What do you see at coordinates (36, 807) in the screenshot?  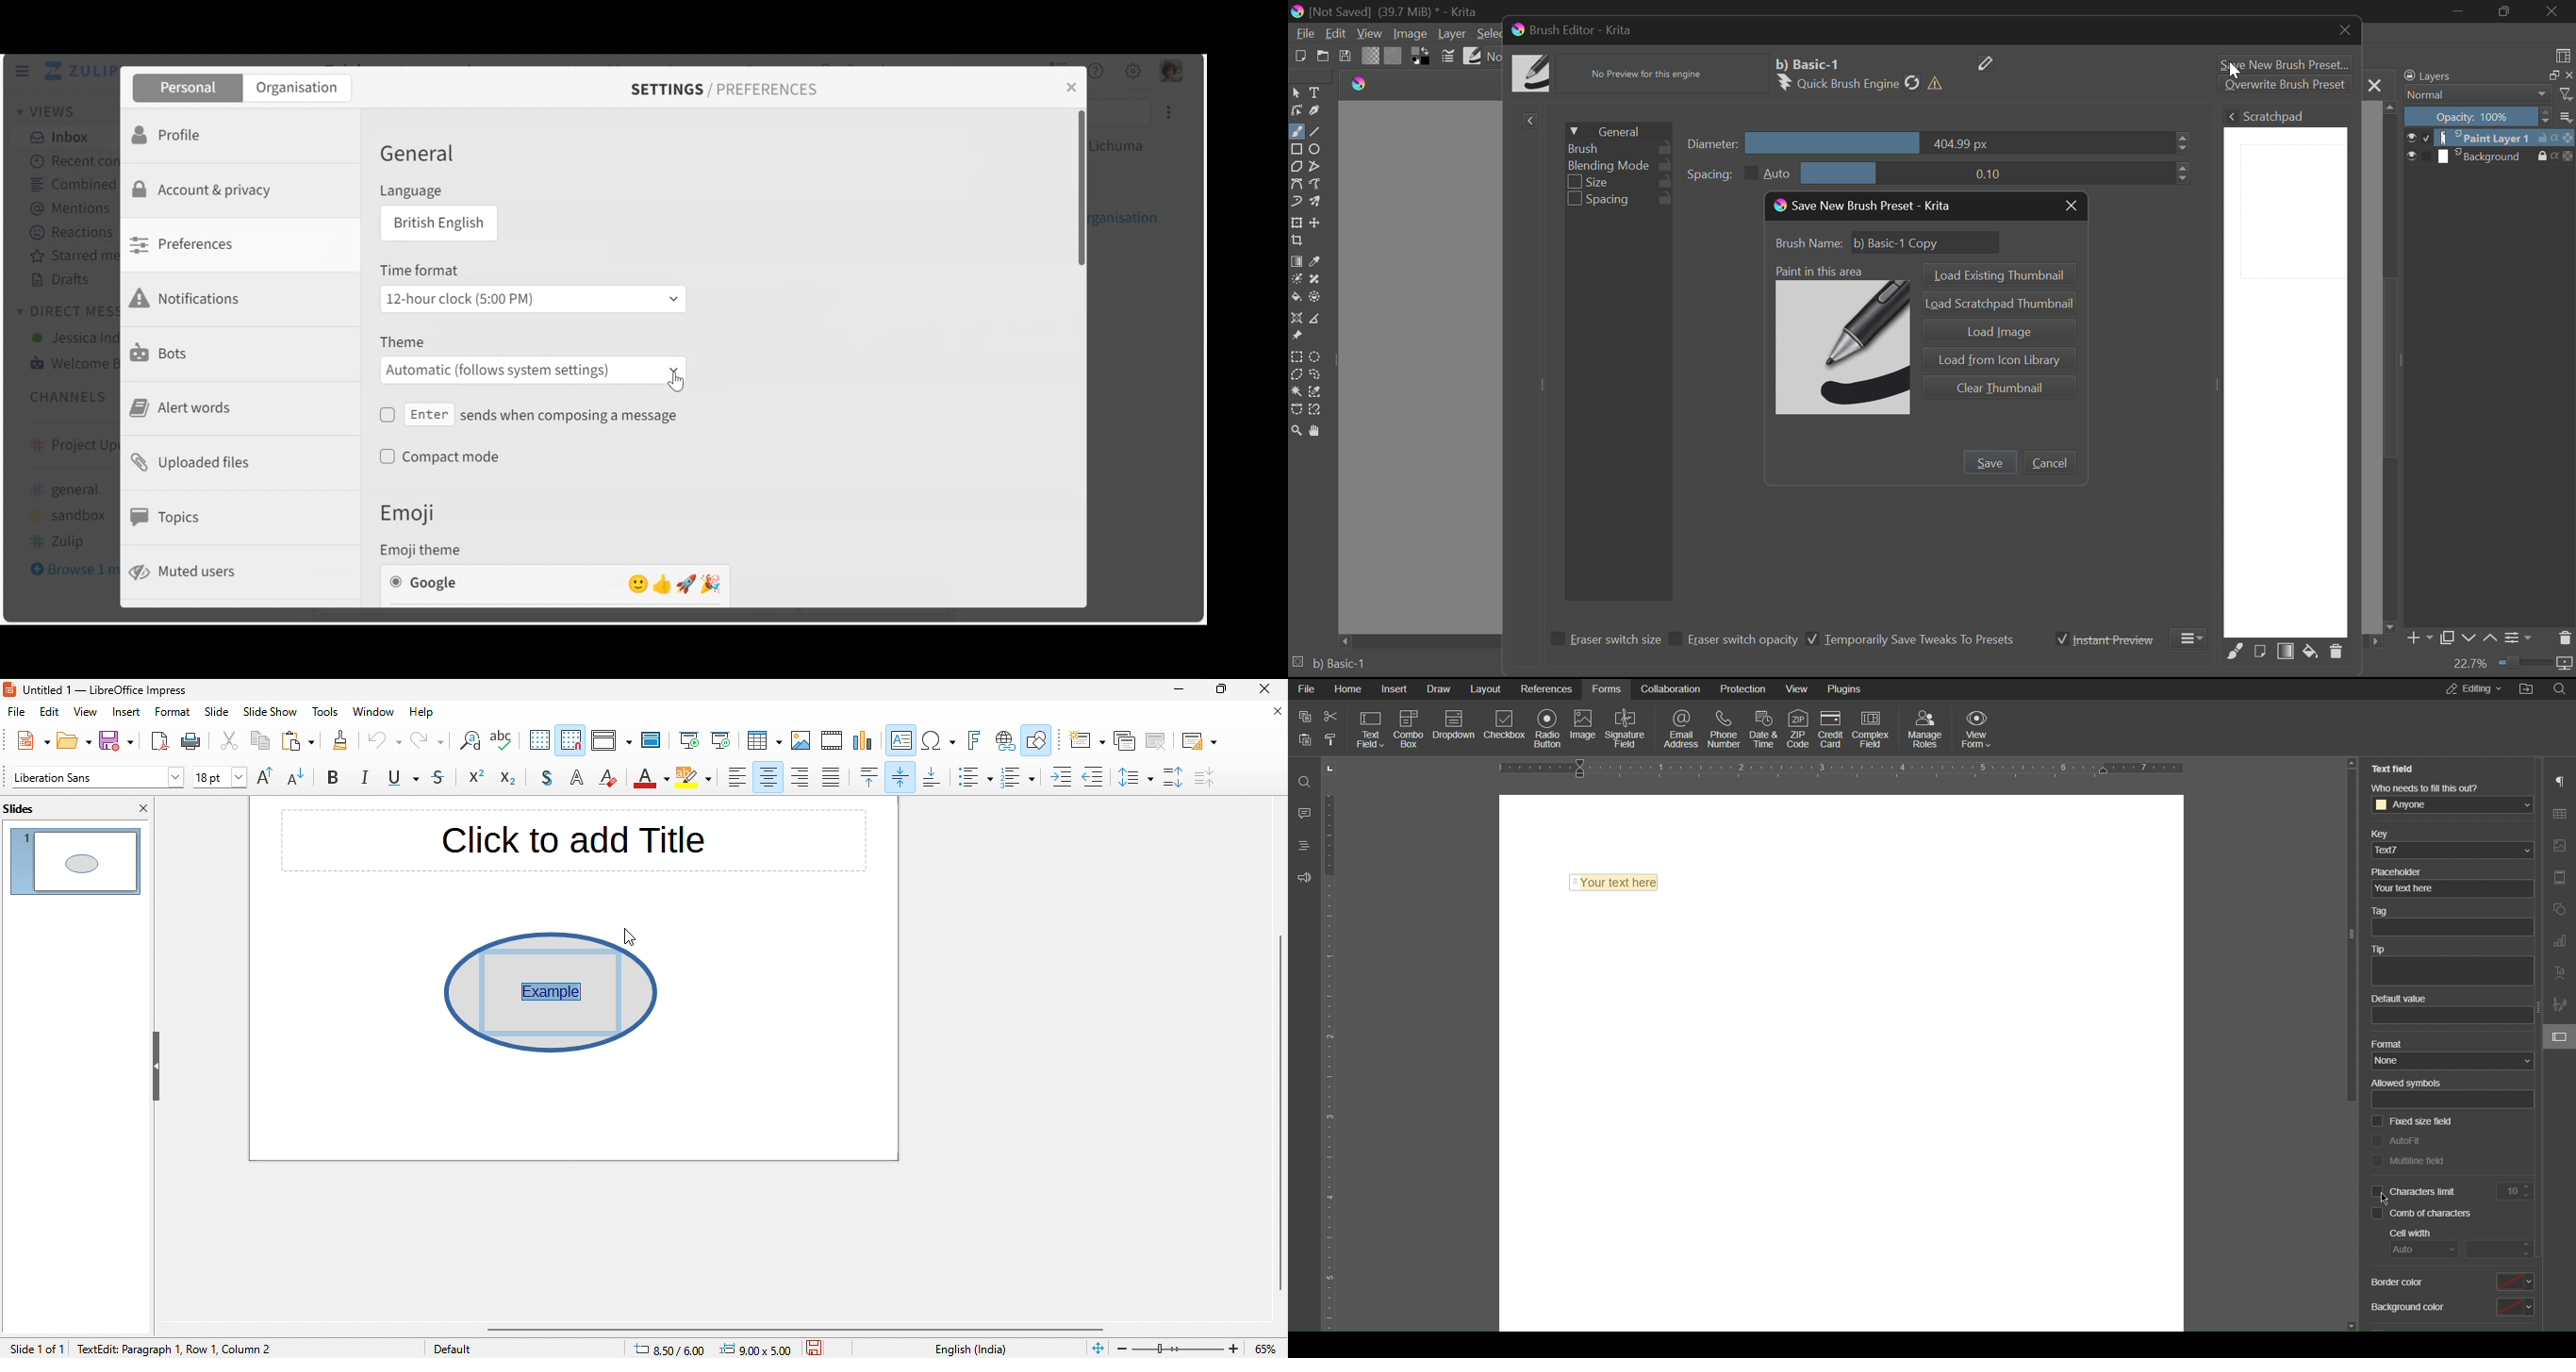 I see `slides` at bounding box center [36, 807].